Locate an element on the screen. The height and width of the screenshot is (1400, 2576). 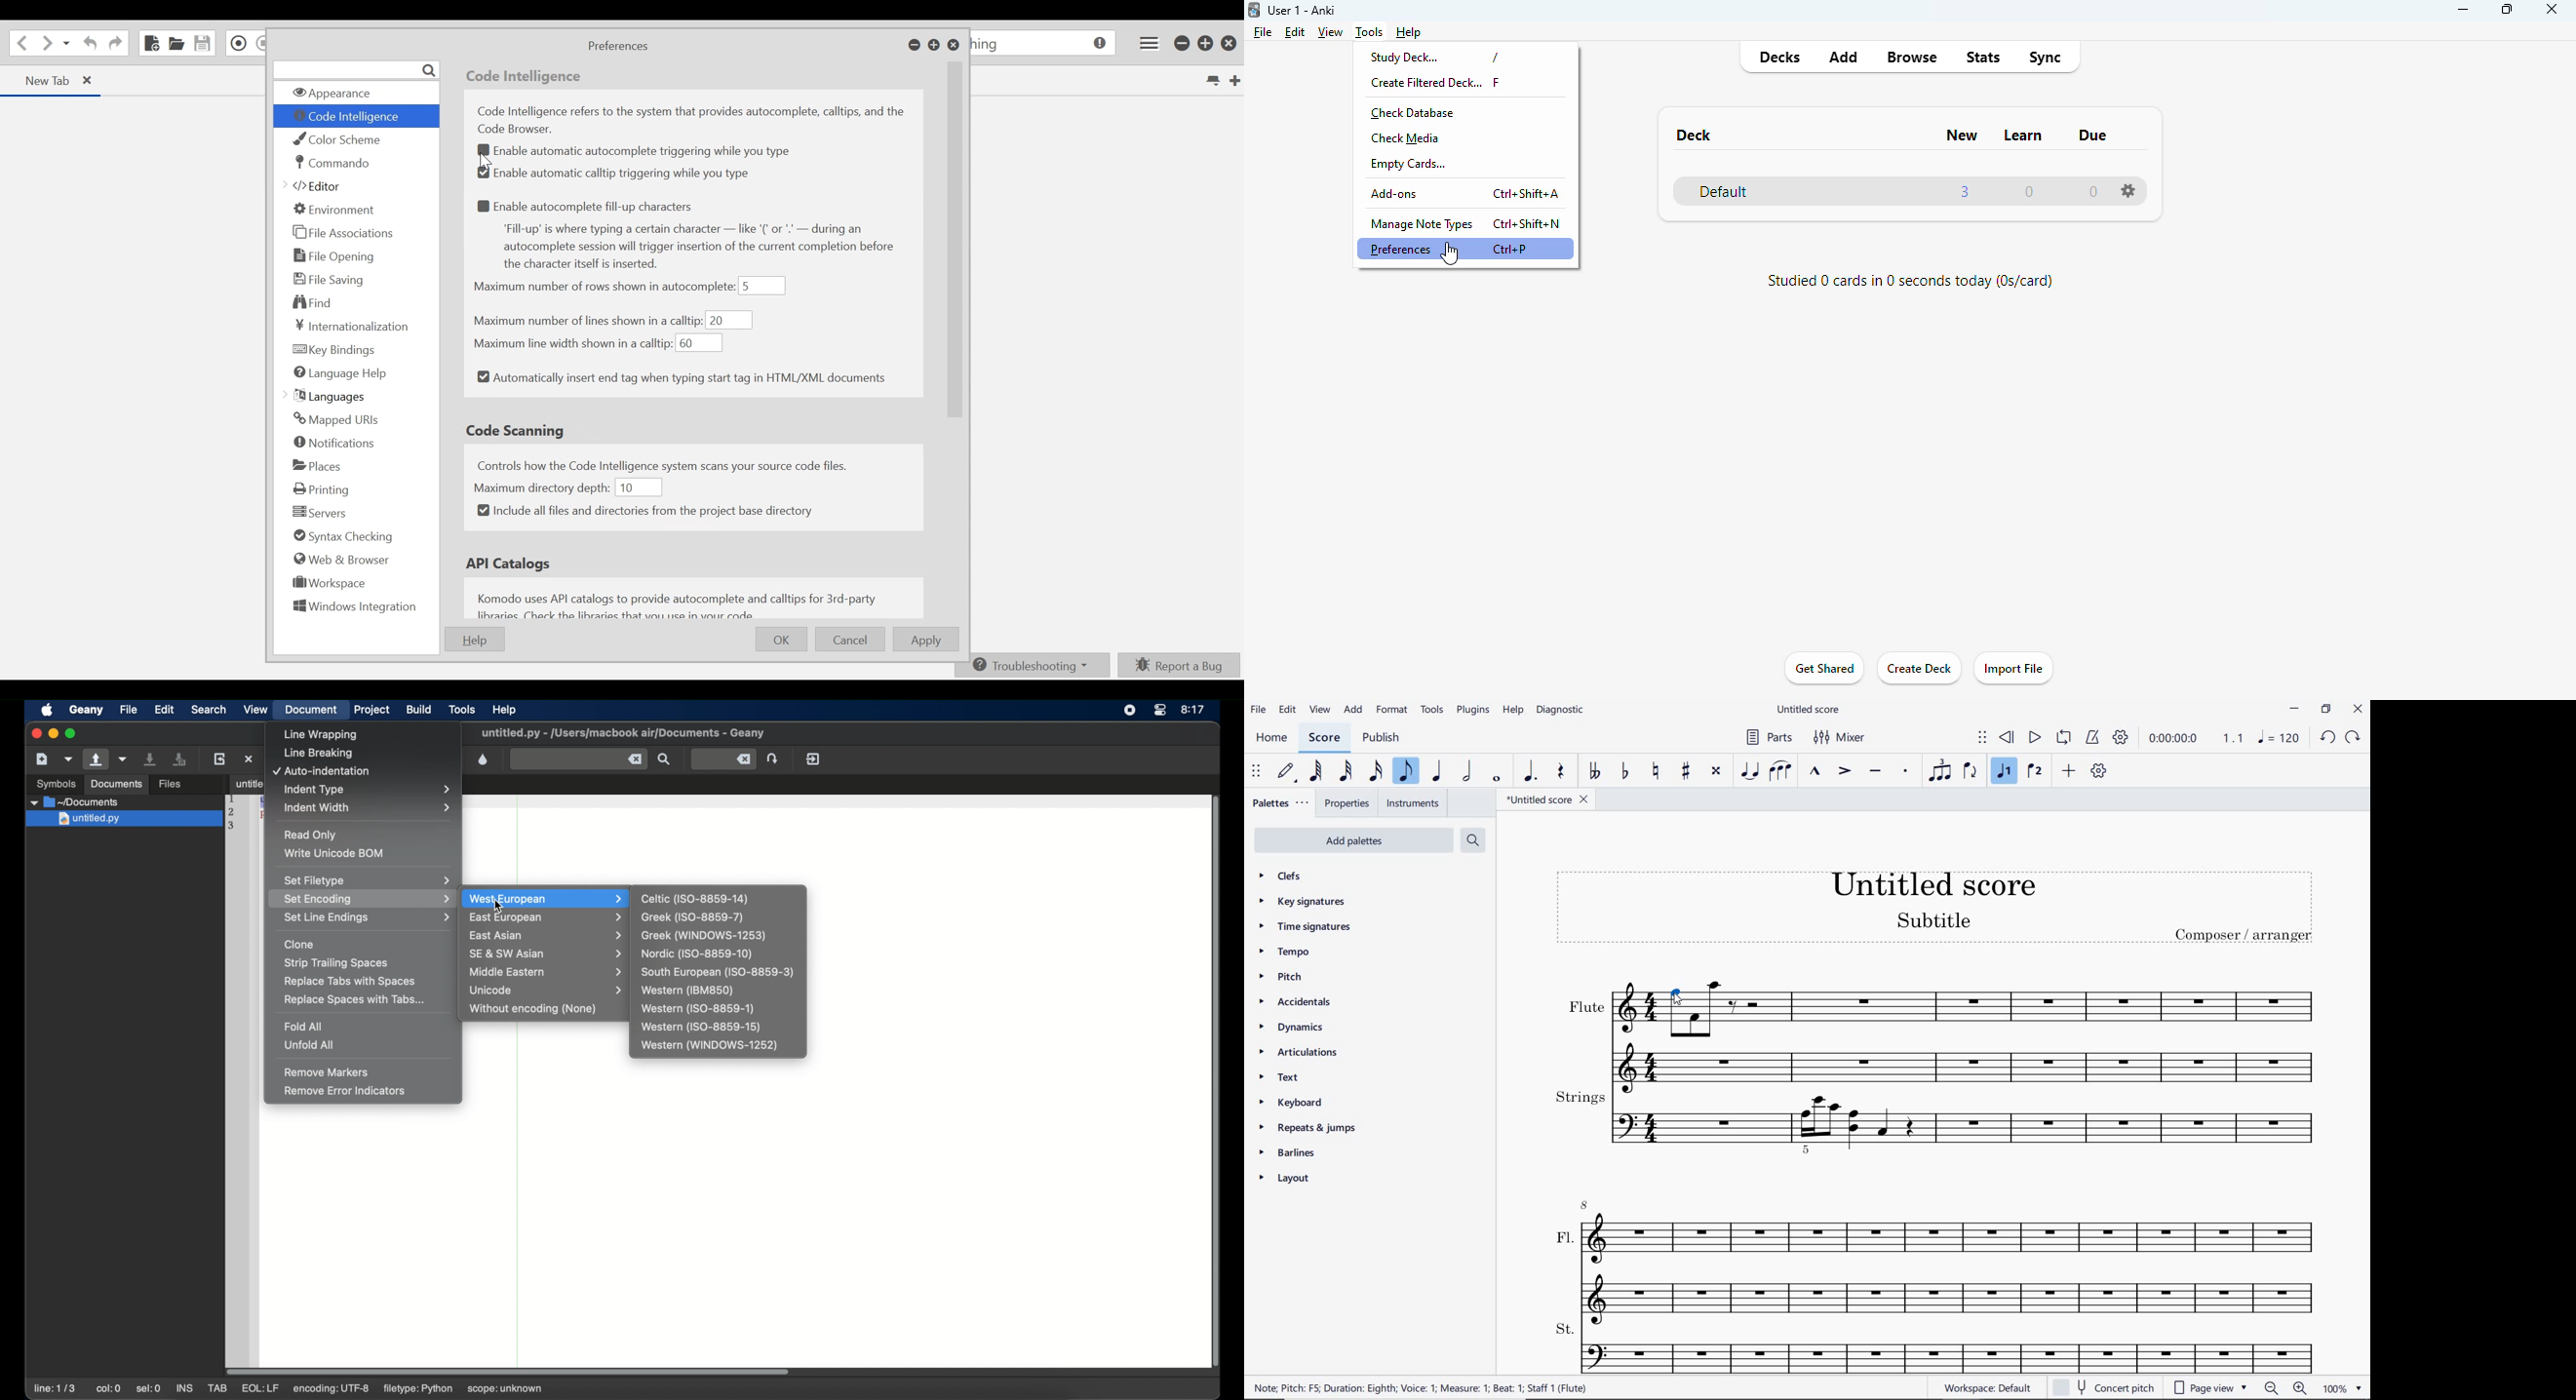
Editor is located at coordinates (318, 187).